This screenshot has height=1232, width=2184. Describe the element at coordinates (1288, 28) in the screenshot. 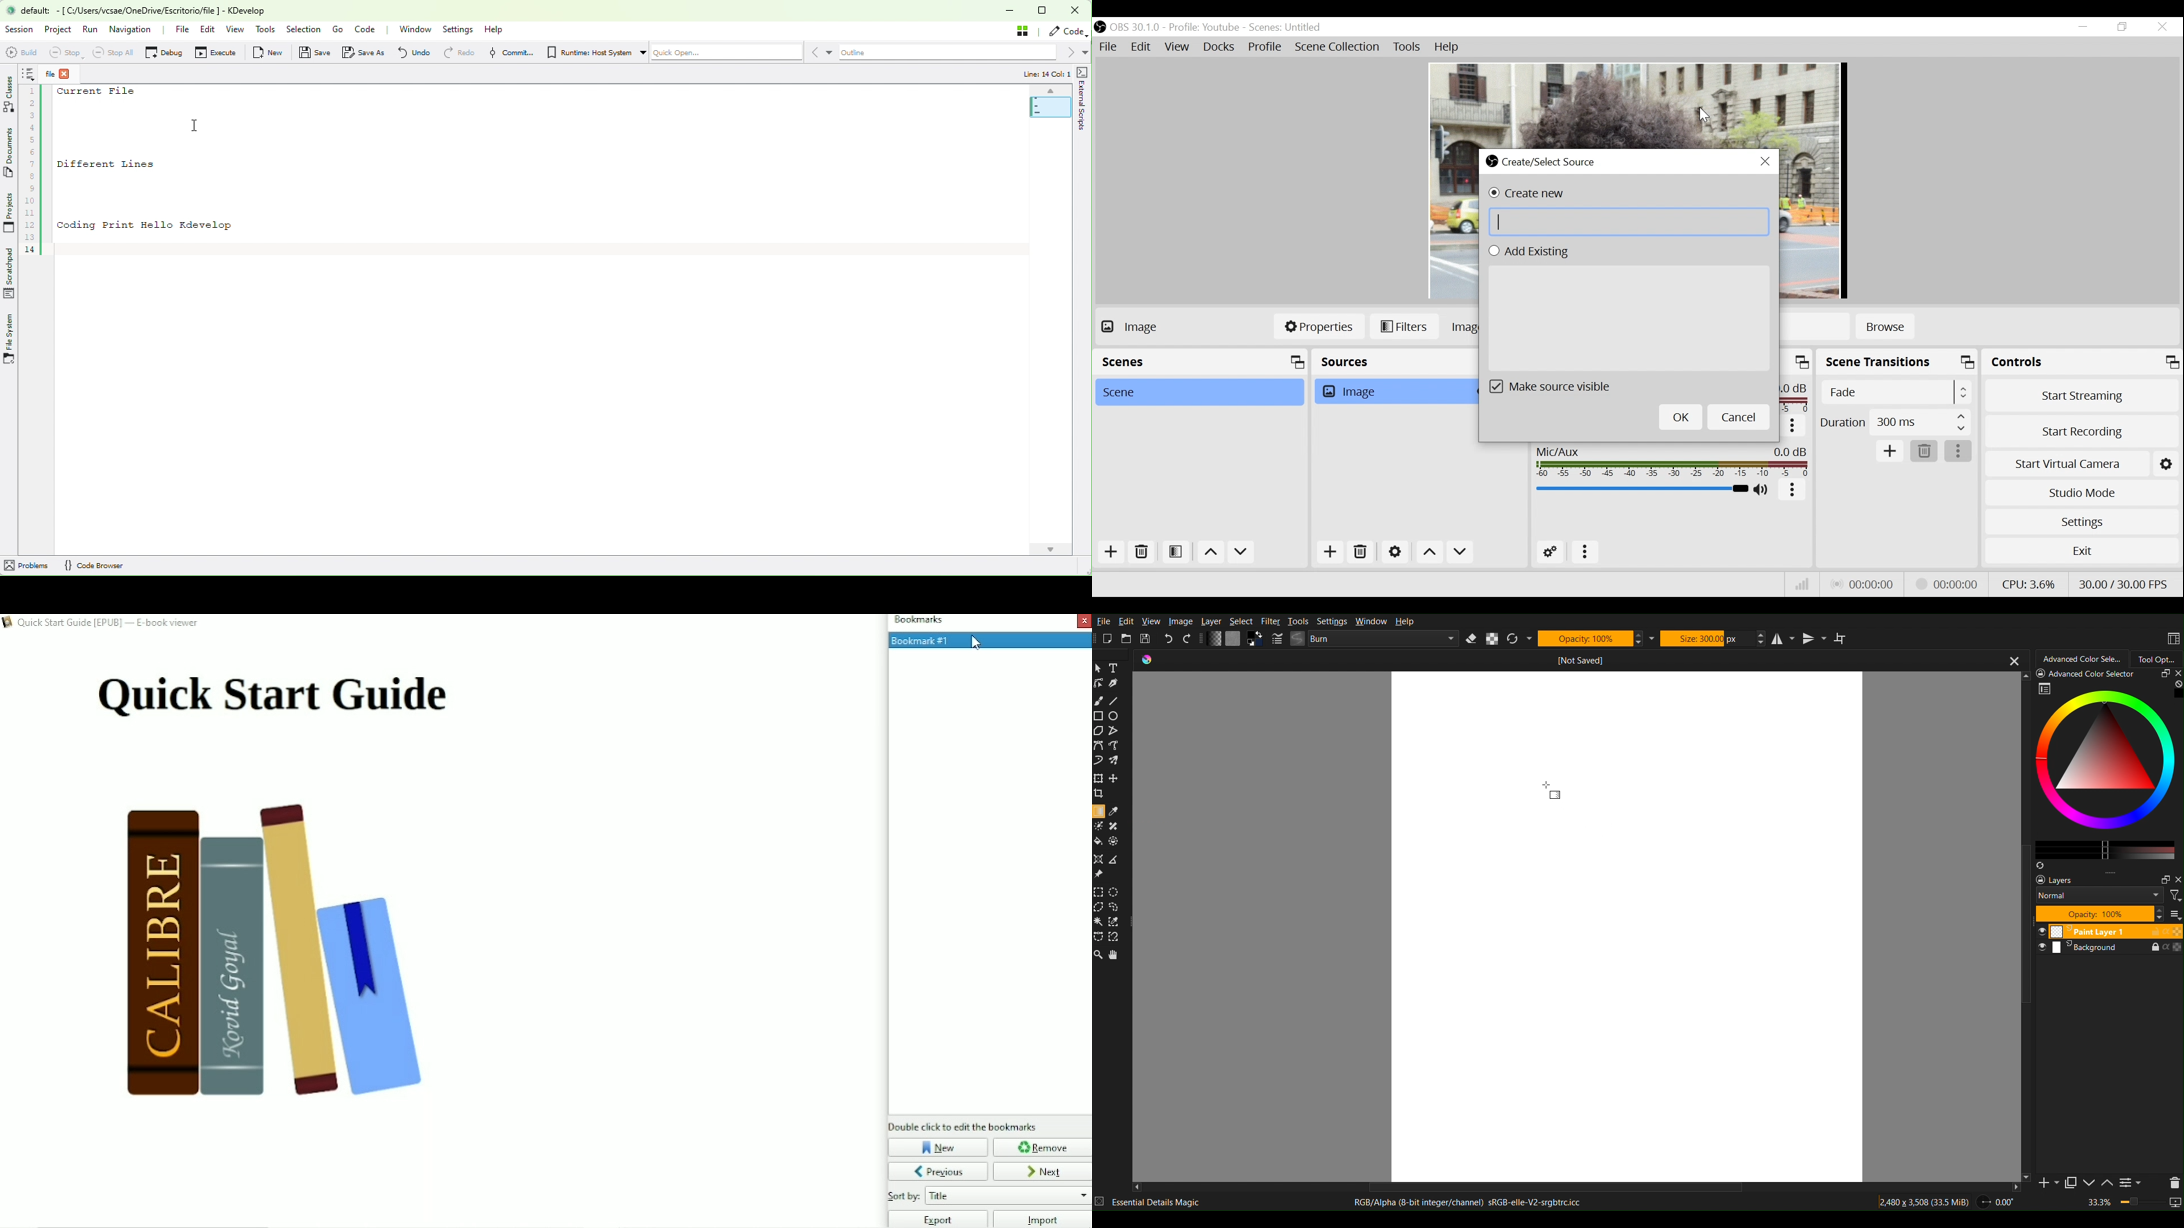

I see `Scene Name` at that location.